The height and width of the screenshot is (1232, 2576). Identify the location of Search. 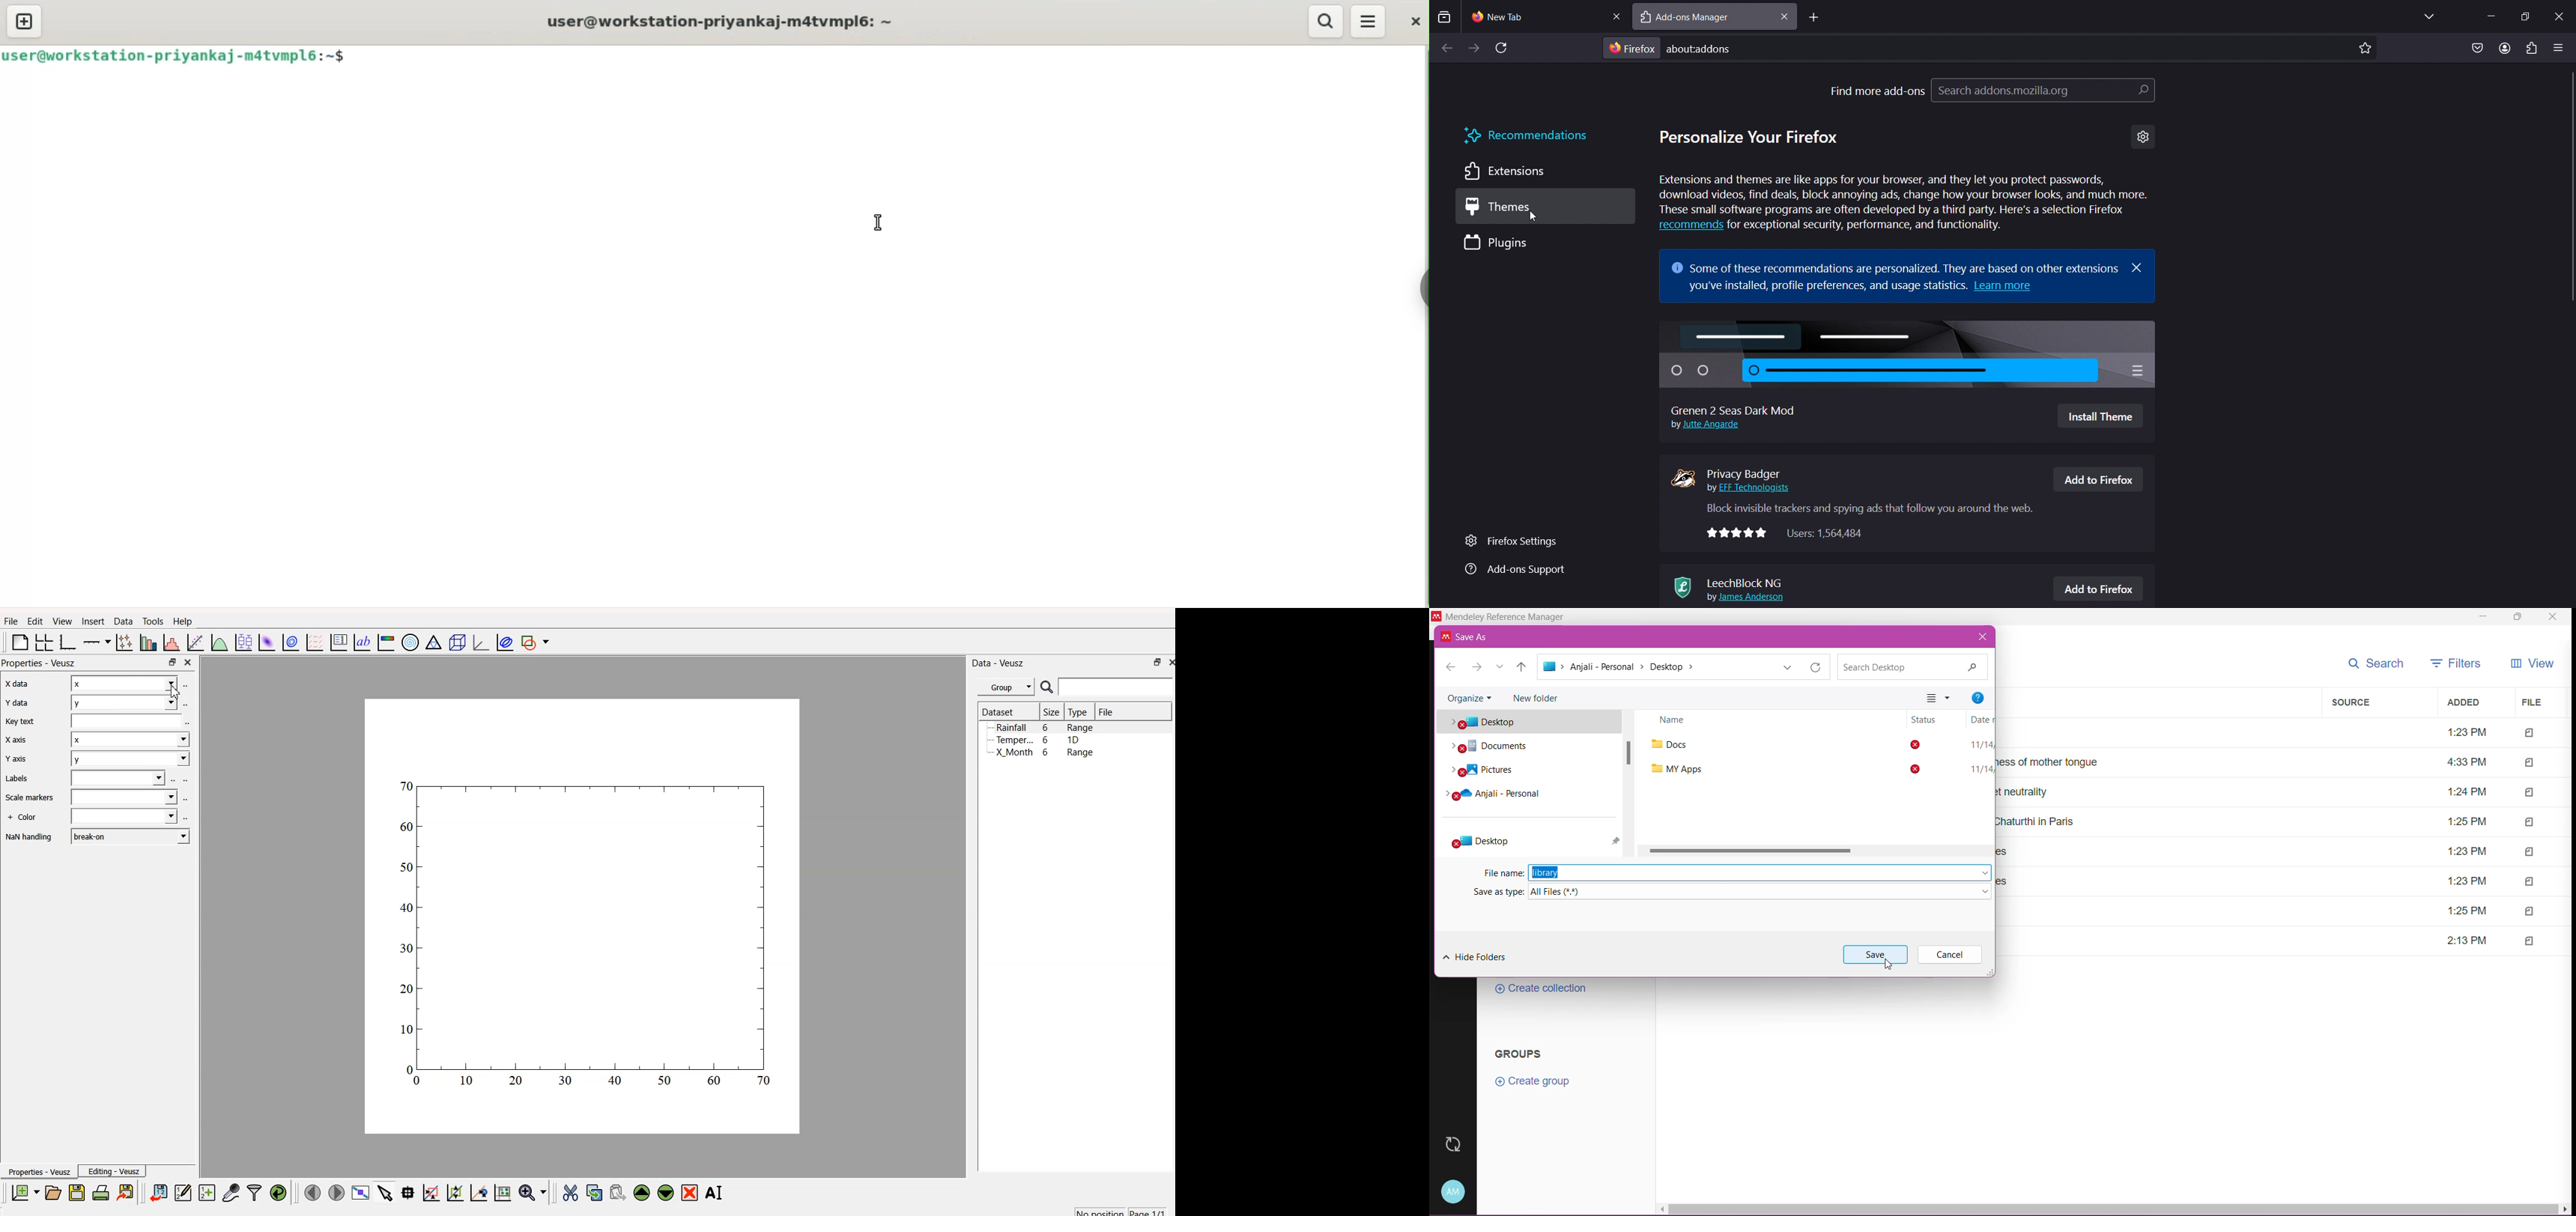
(2375, 664).